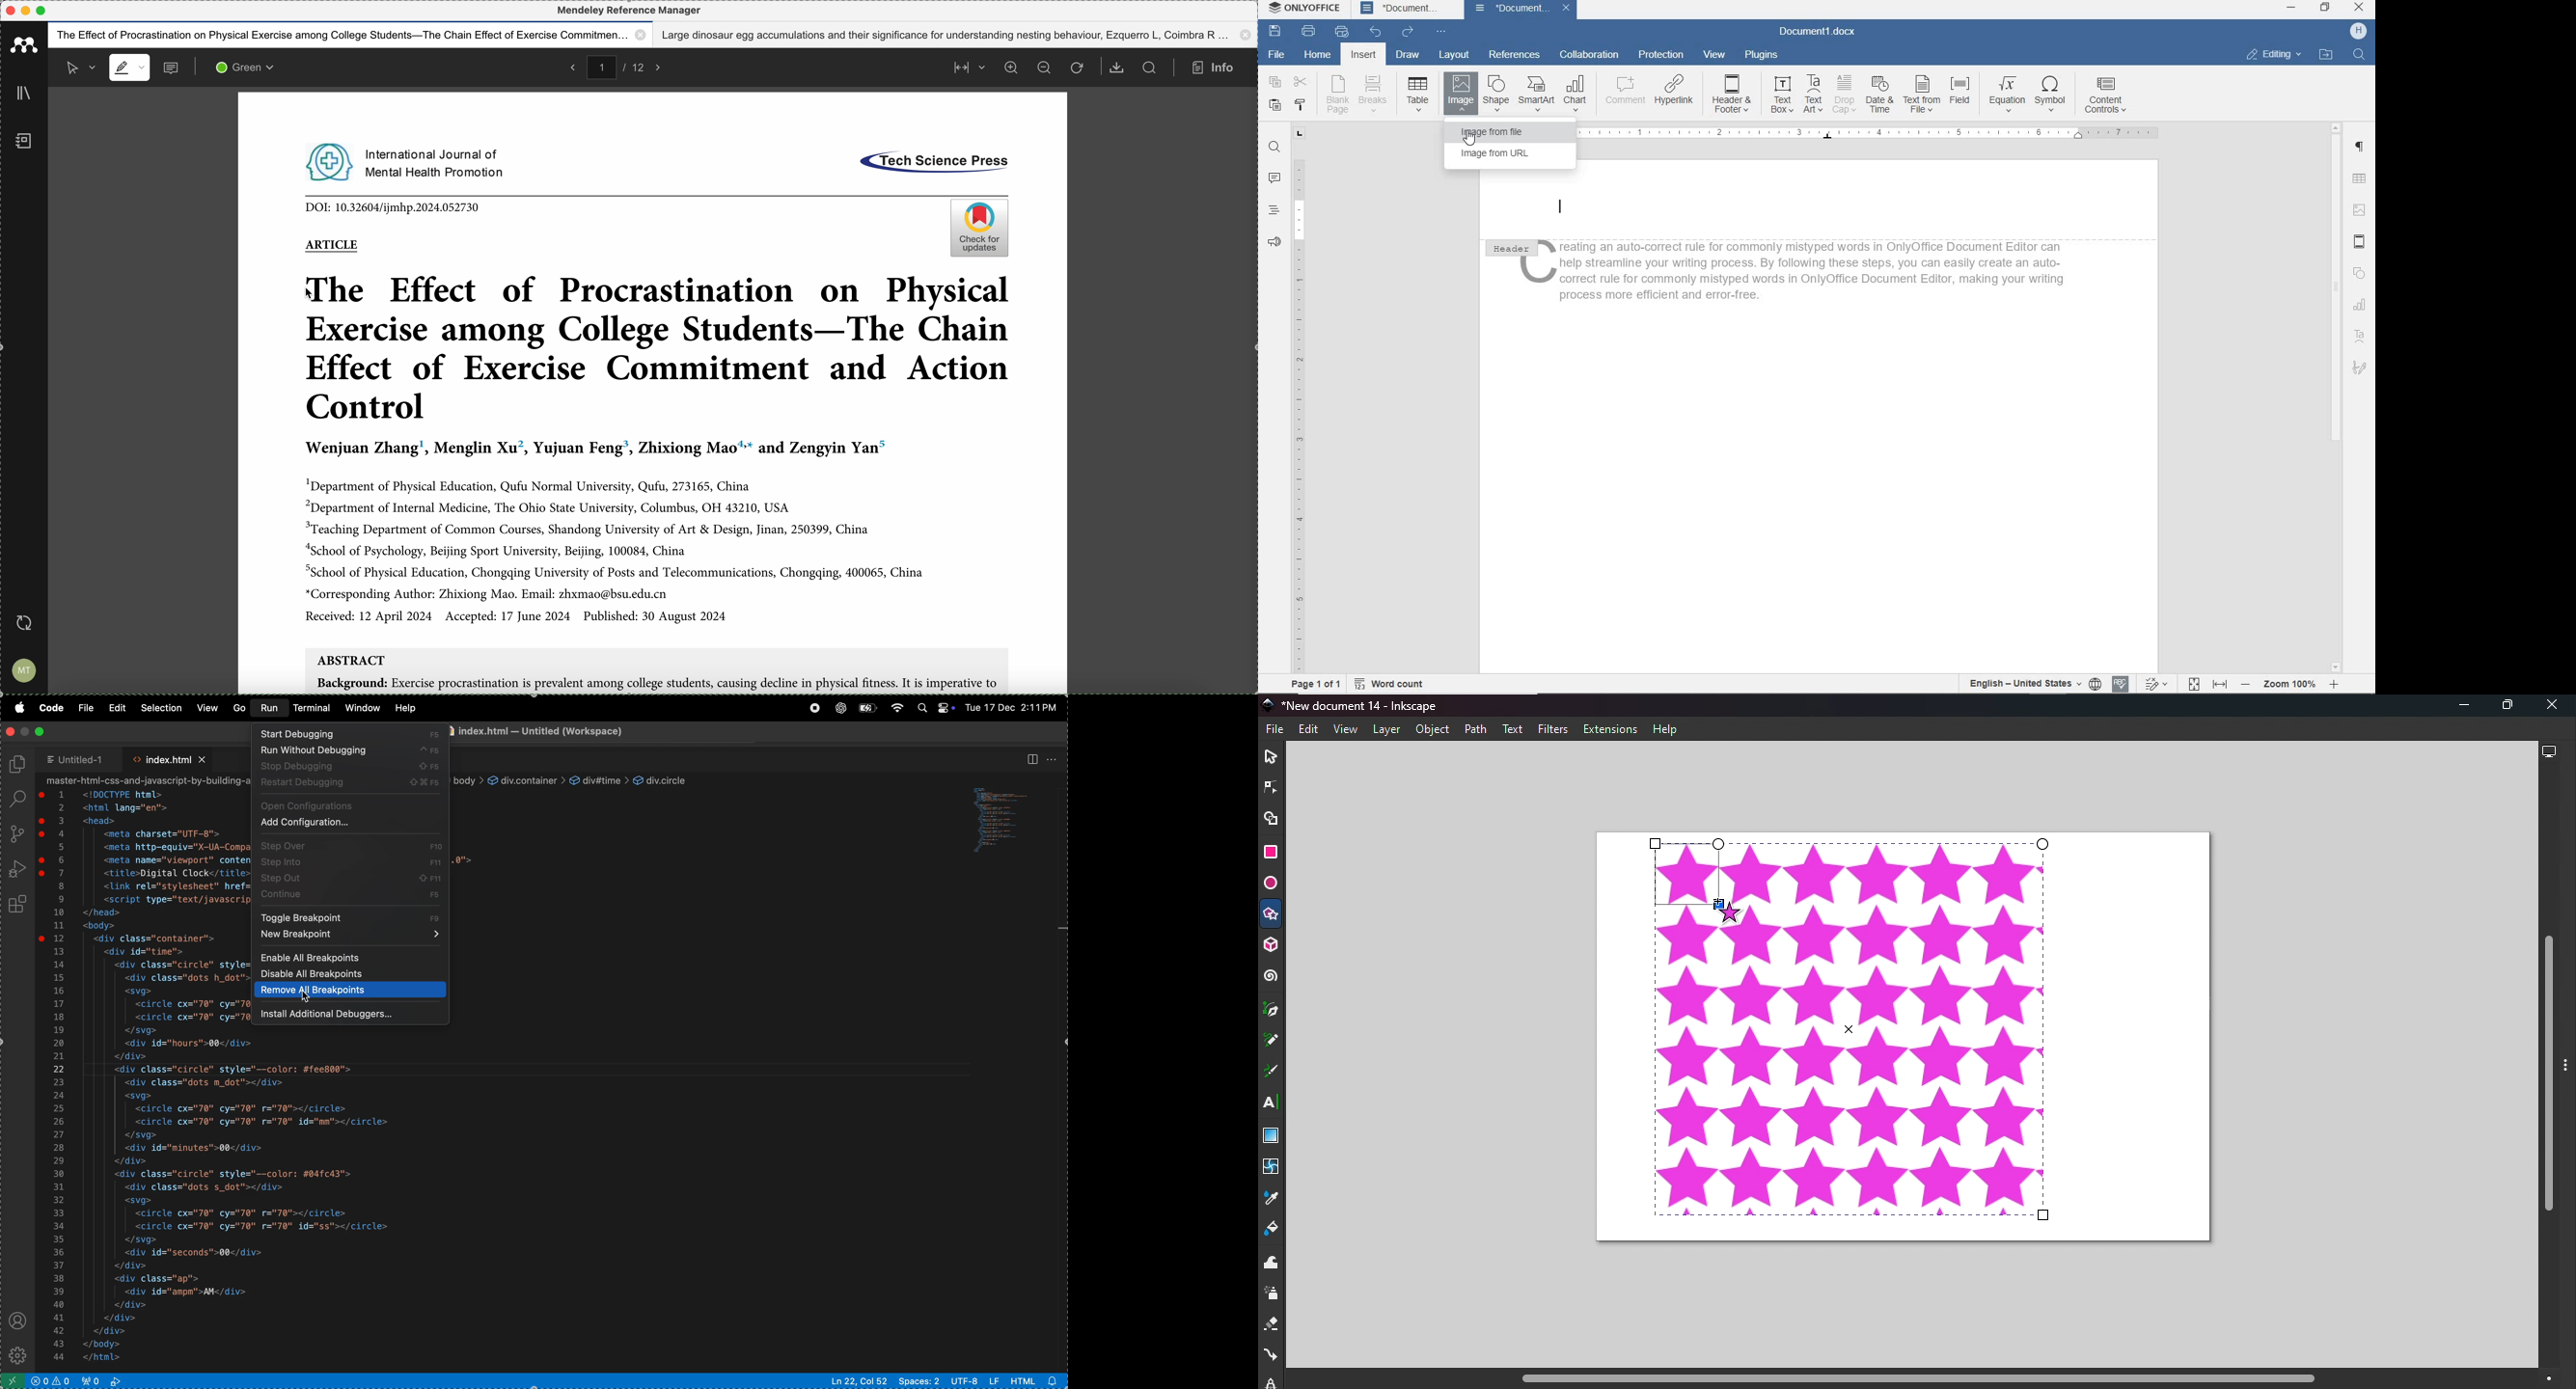 The width and height of the screenshot is (2576, 1400). Describe the element at coordinates (1614, 729) in the screenshot. I see `Extensions` at that location.